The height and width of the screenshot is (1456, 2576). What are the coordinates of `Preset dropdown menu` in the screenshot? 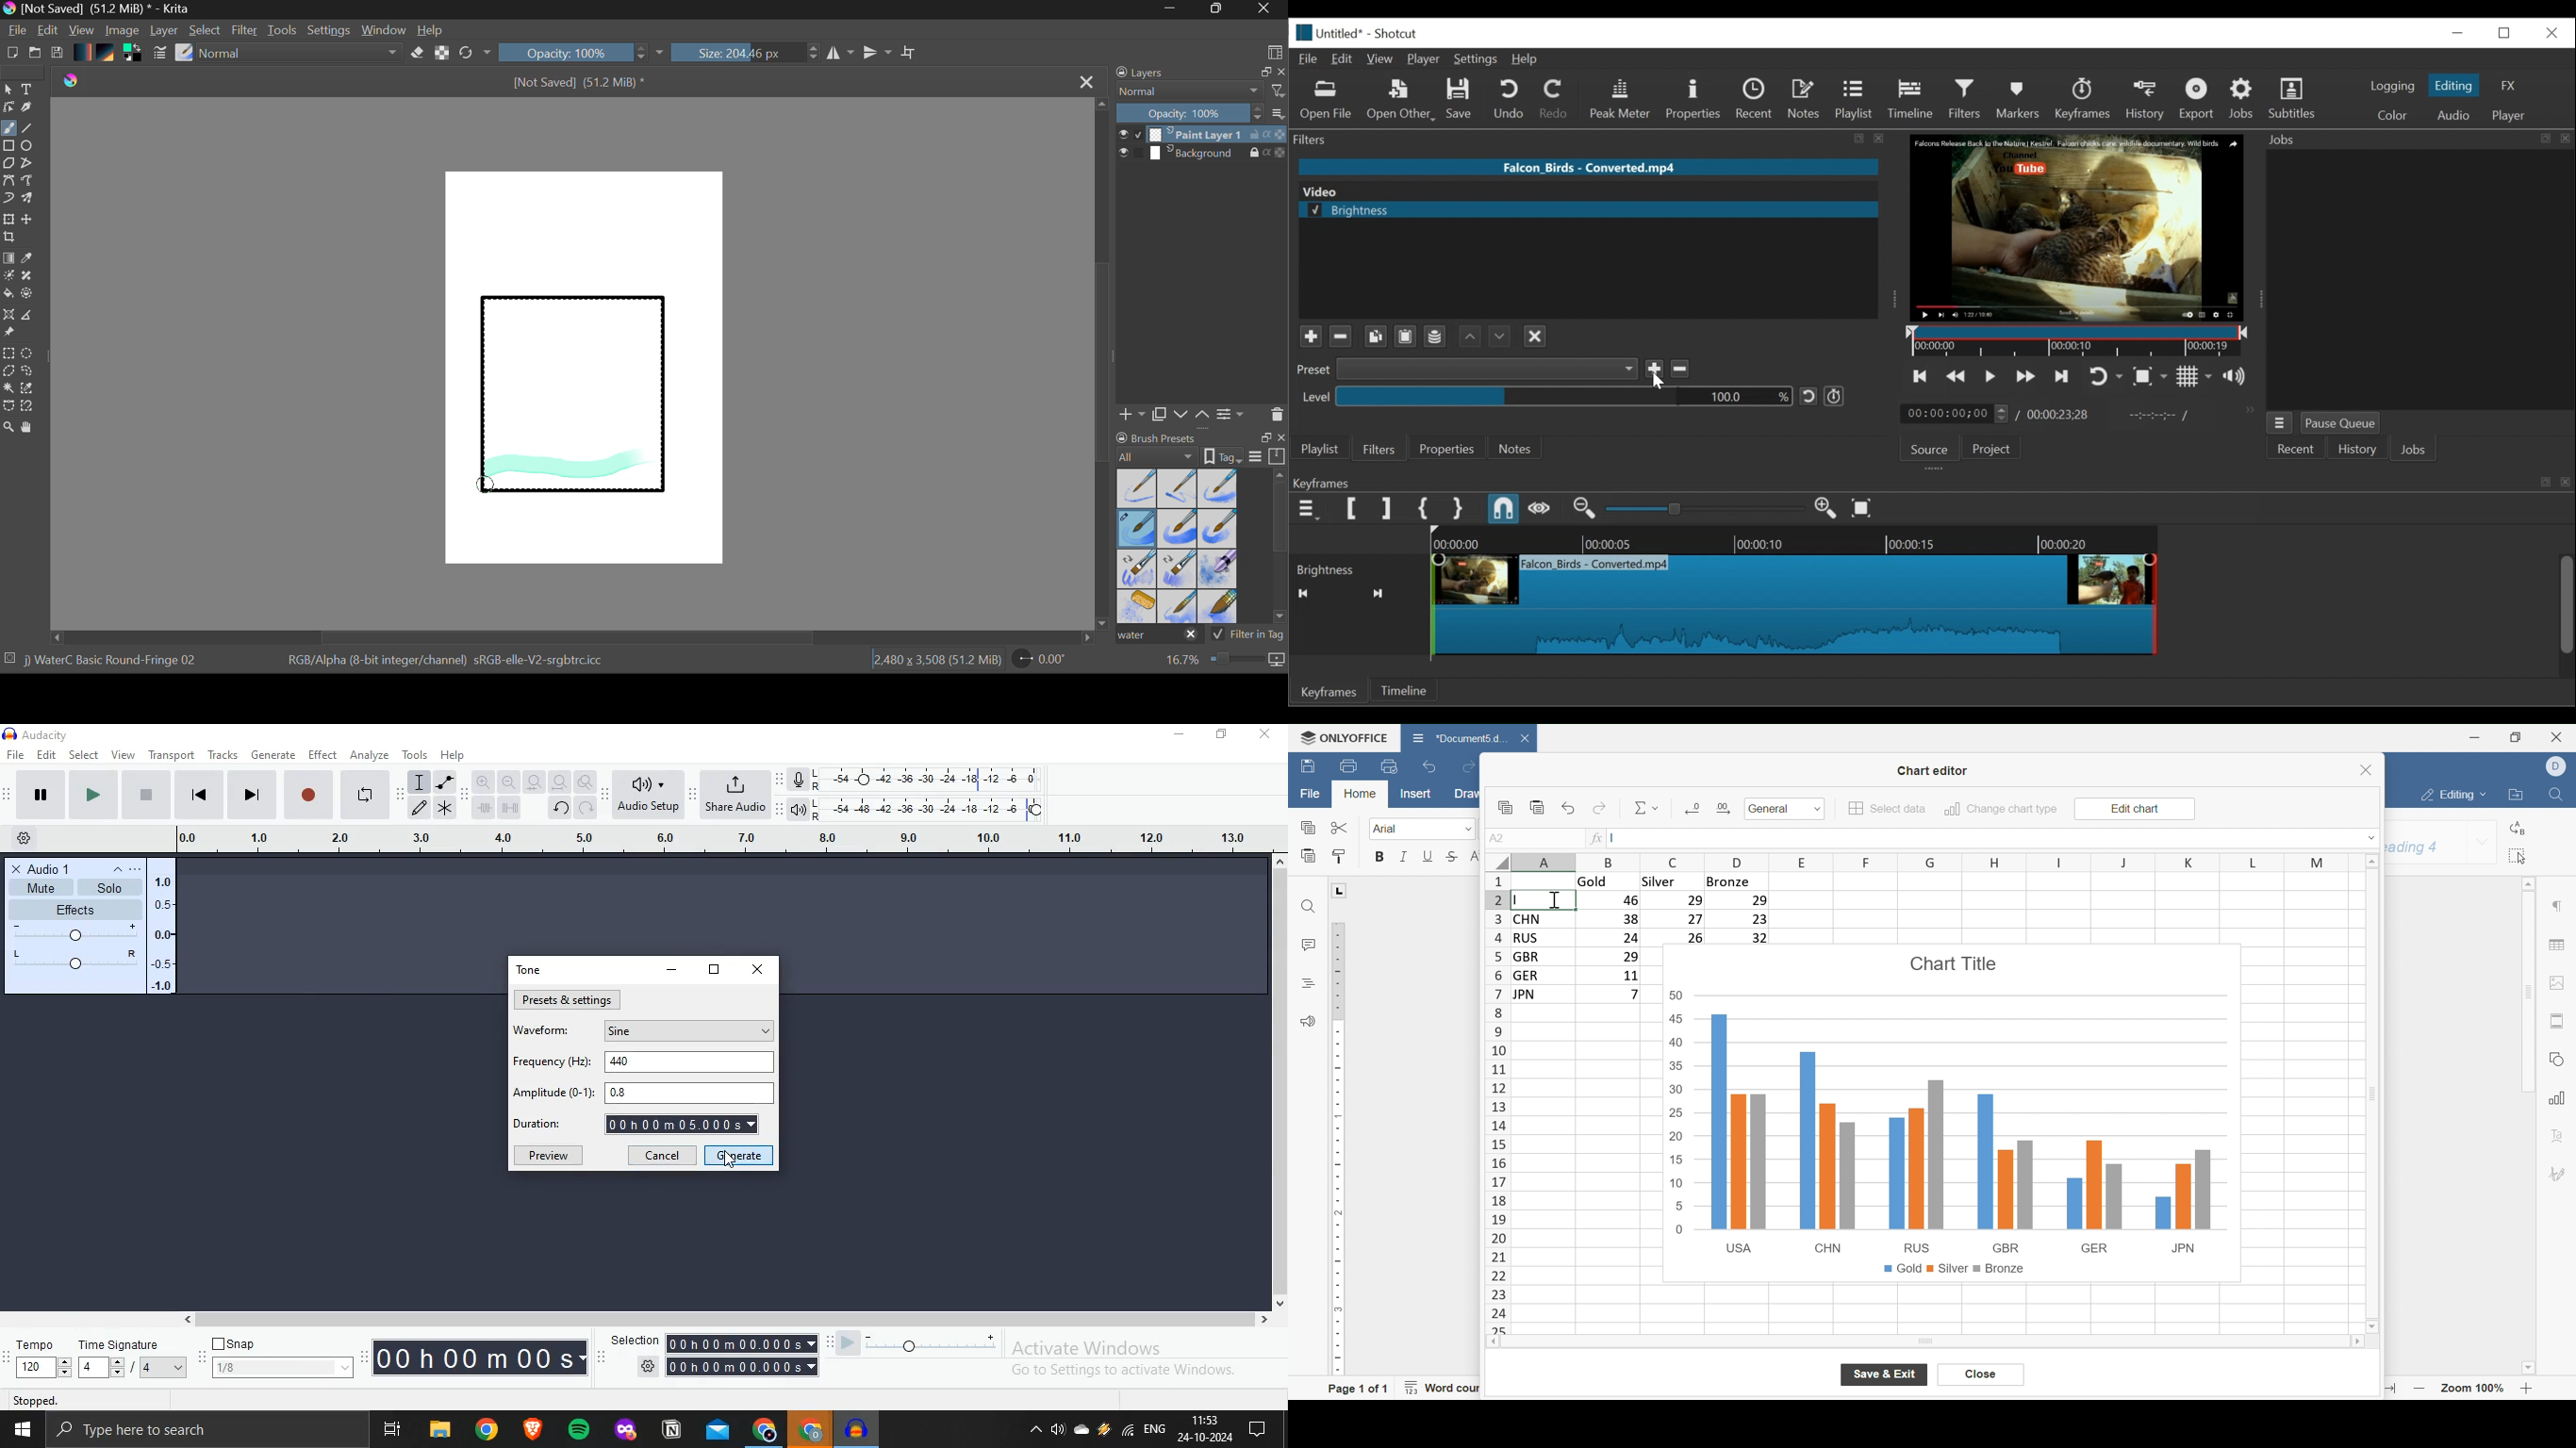 It's located at (1488, 369).